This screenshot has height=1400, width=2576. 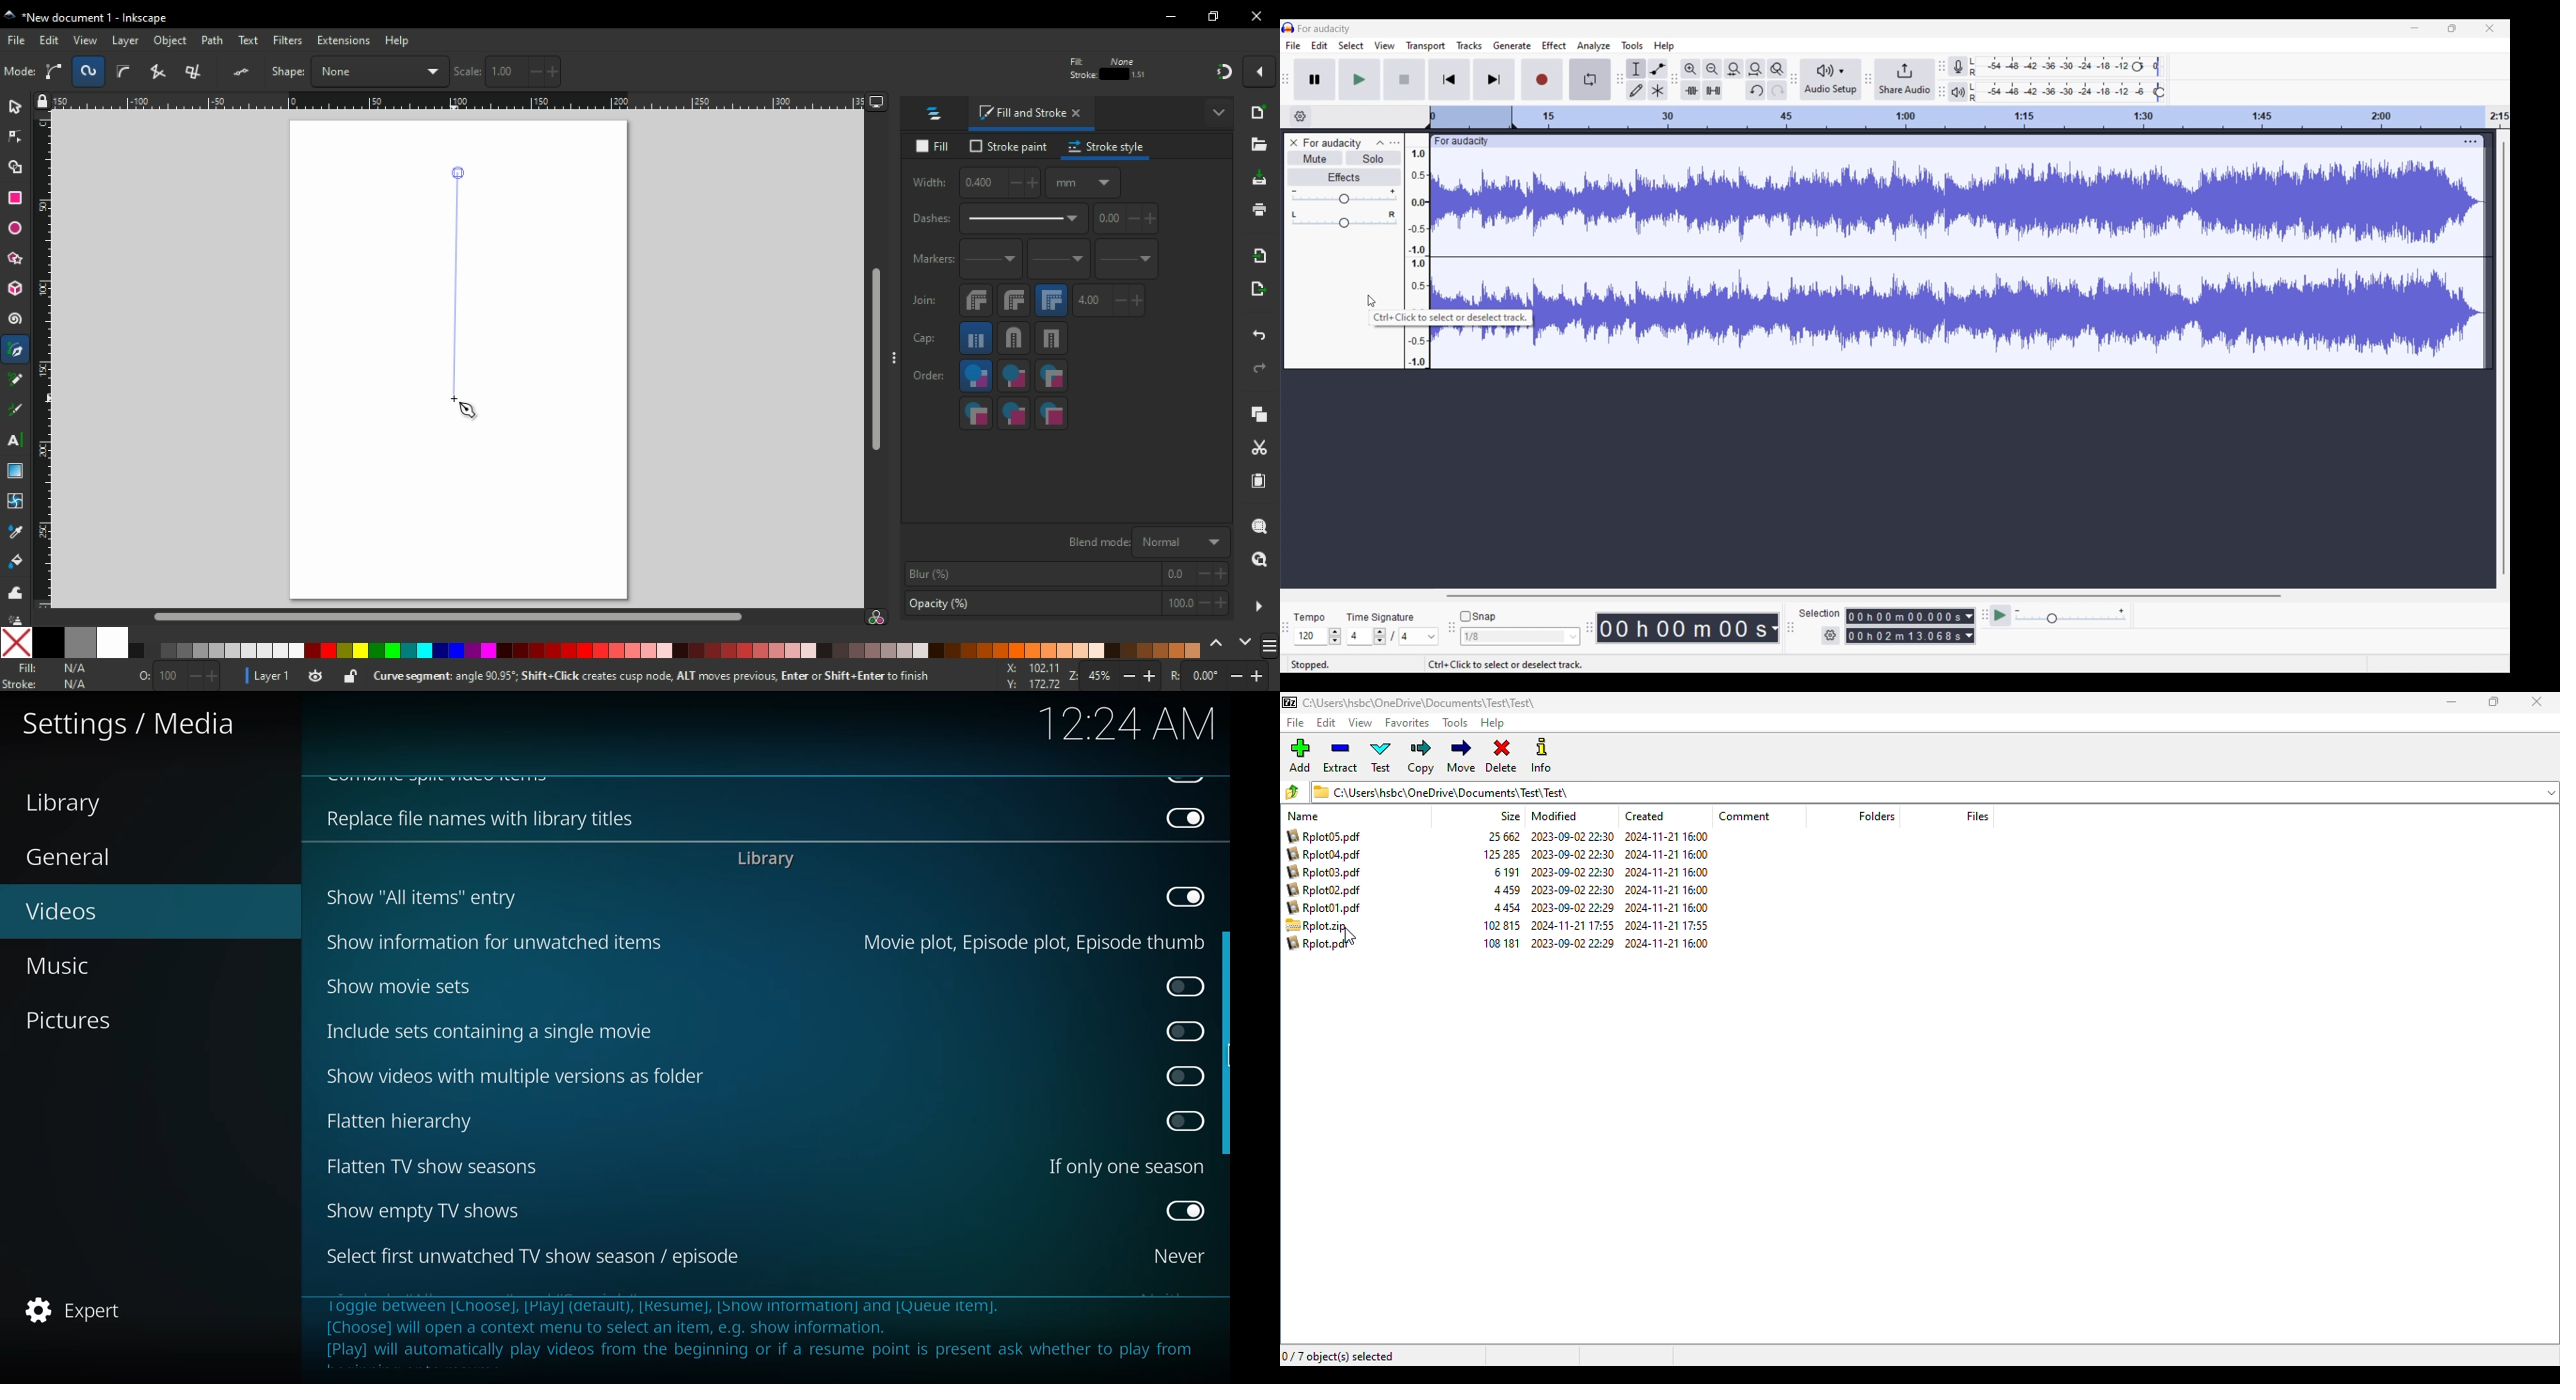 What do you see at coordinates (1777, 90) in the screenshot?
I see `Redo` at bounding box center [1777, 90].